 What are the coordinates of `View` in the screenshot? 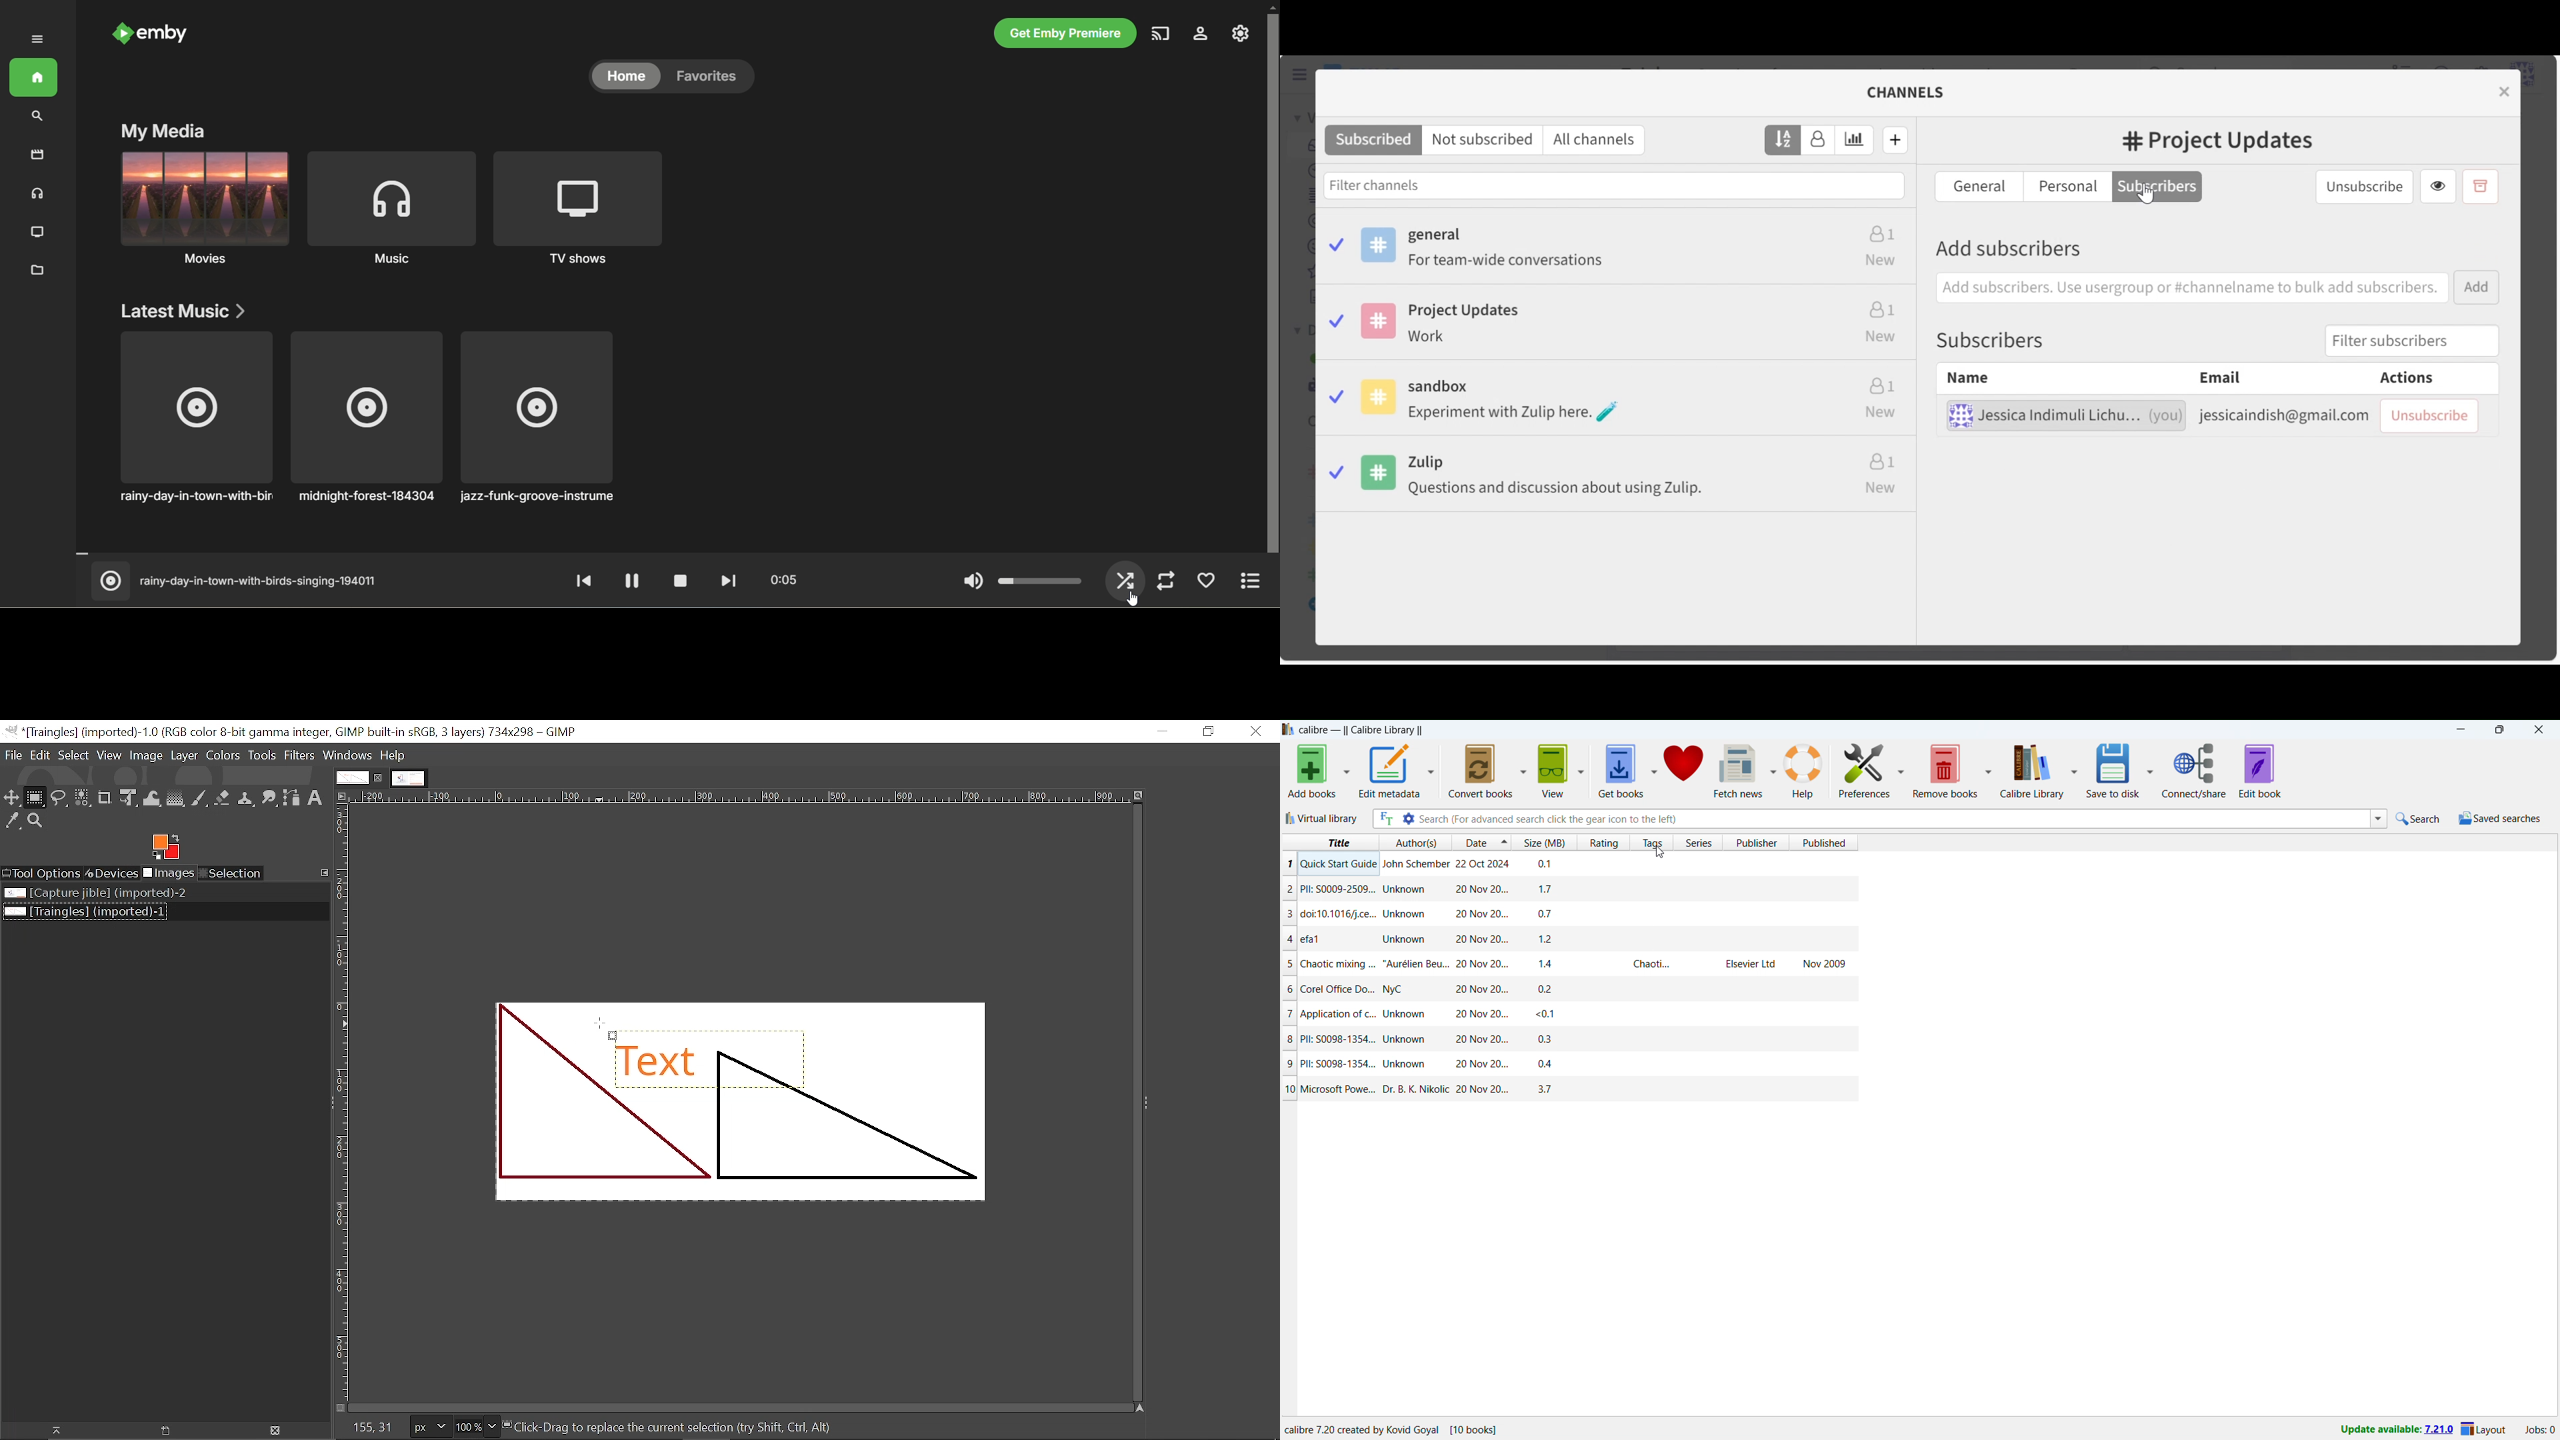 It's located at (110, 757).